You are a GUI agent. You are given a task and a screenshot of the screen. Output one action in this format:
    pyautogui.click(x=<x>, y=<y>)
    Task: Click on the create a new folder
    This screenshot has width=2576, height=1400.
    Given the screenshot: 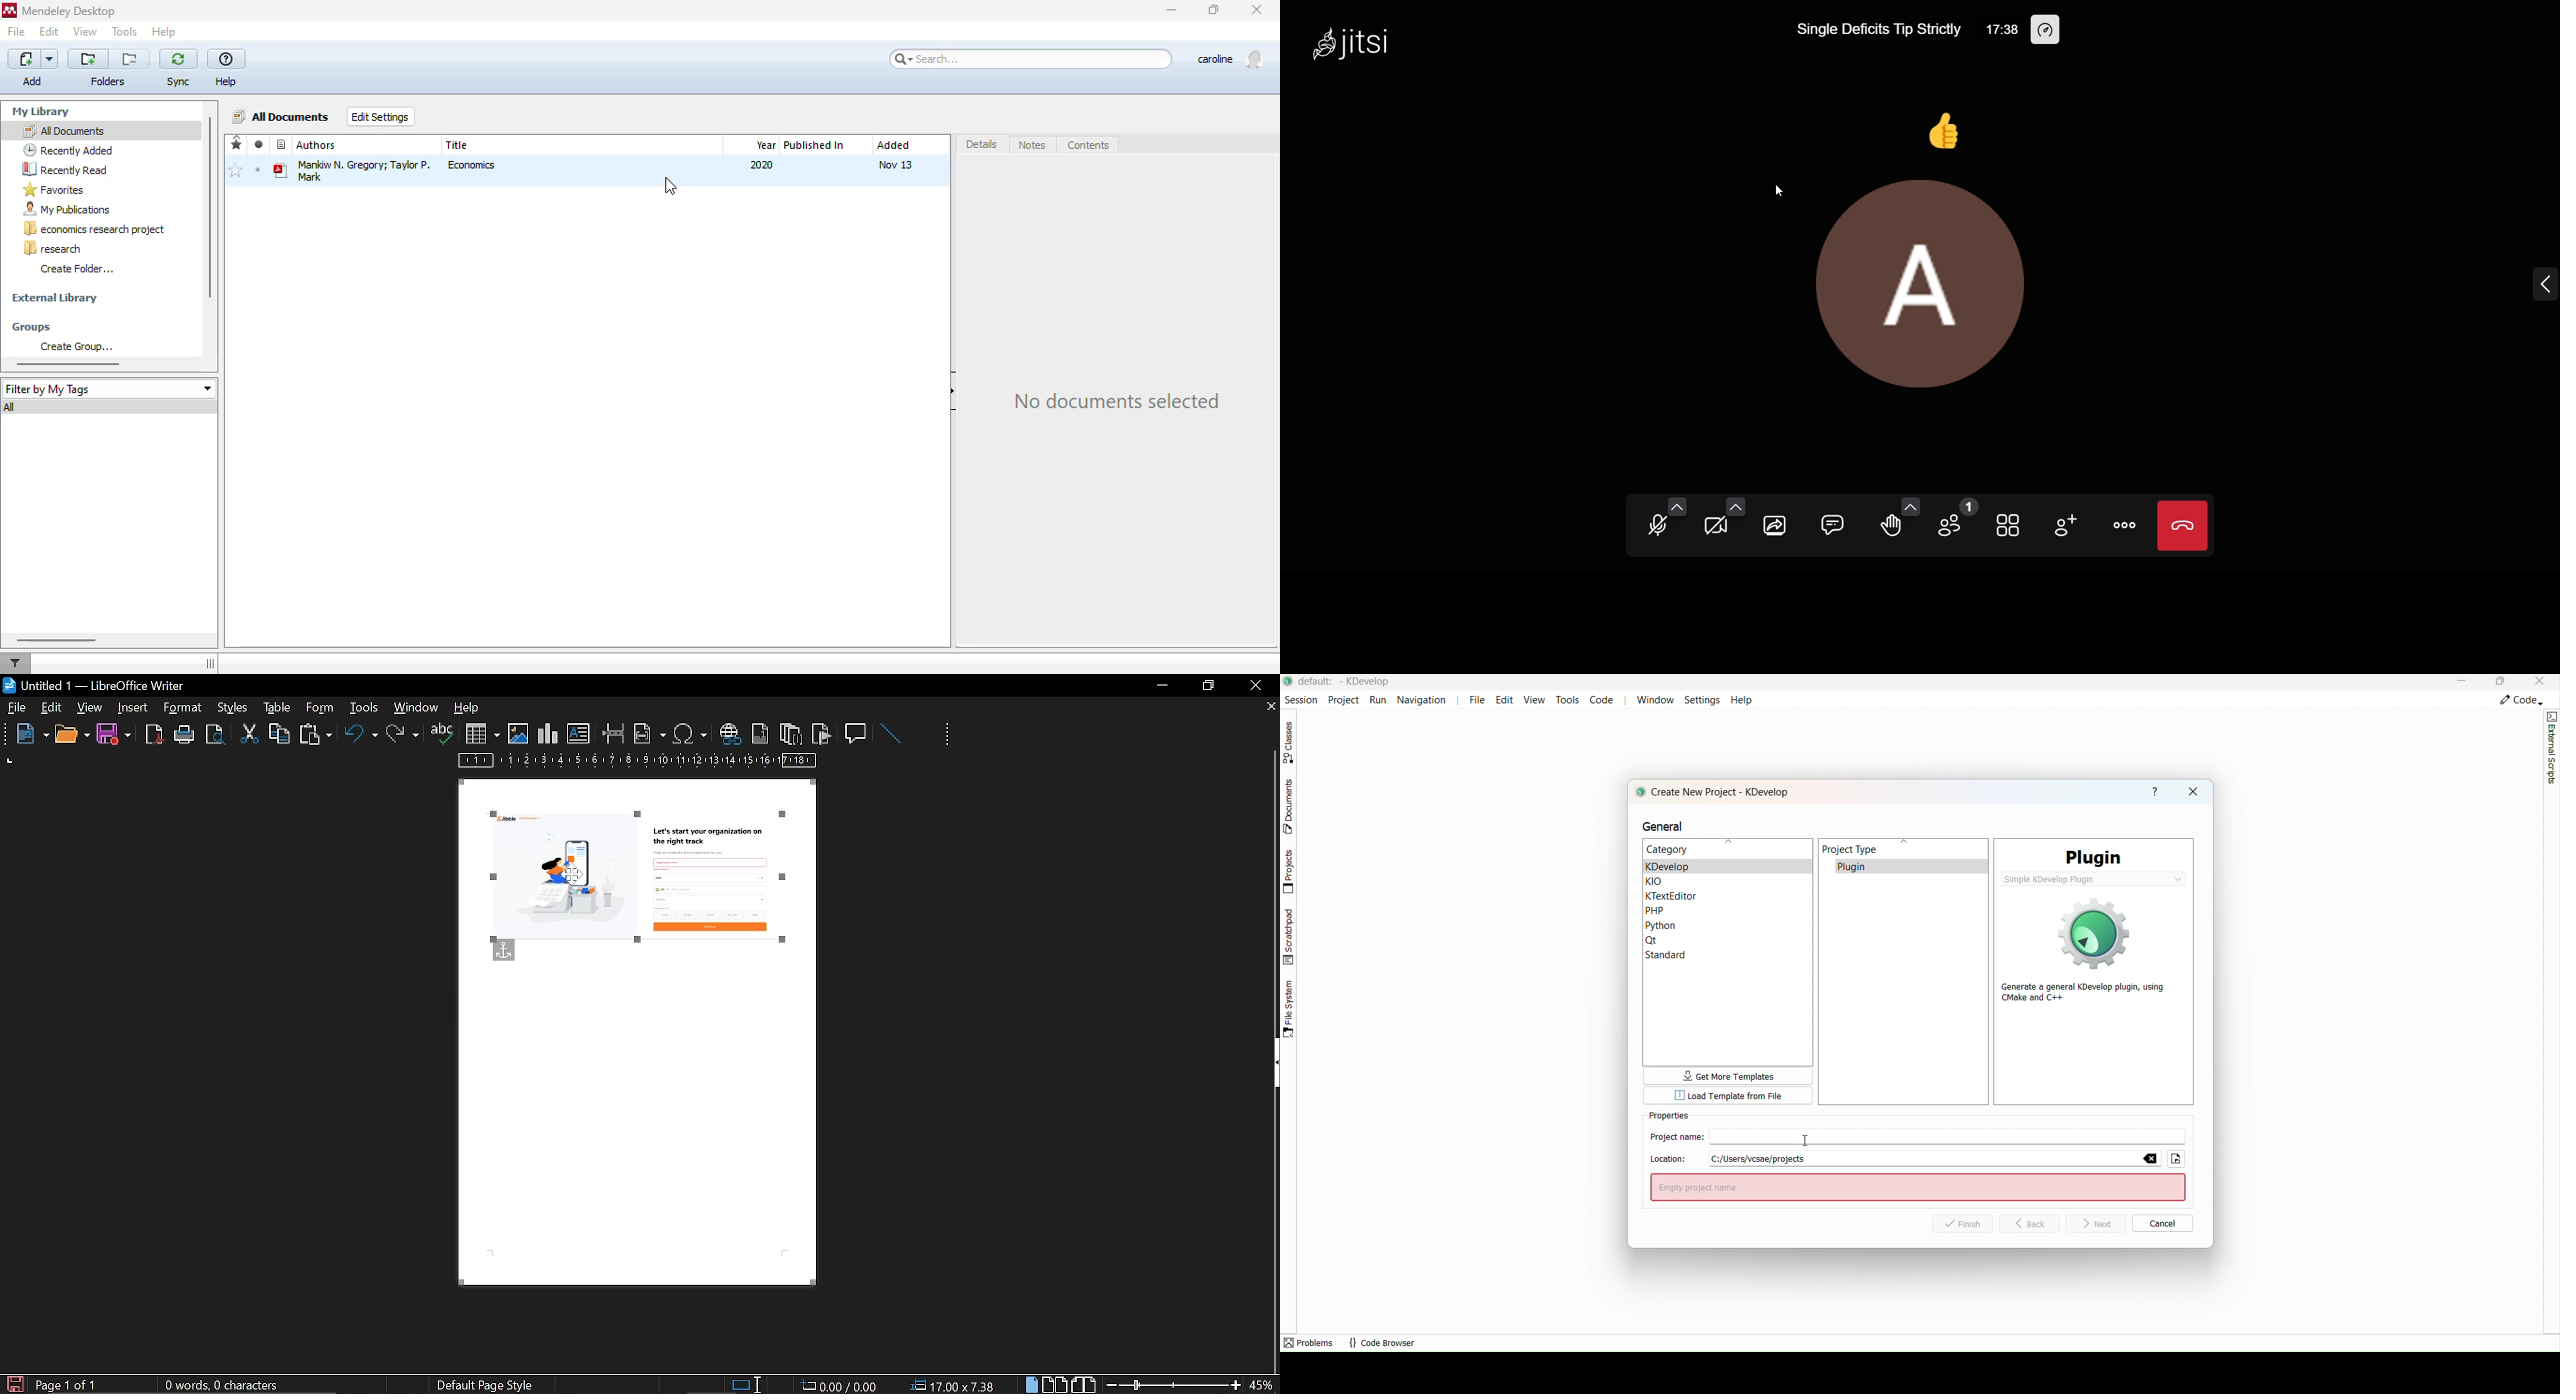 What is the action you would take?
    pyautogui.click(x=88, y=59)
    